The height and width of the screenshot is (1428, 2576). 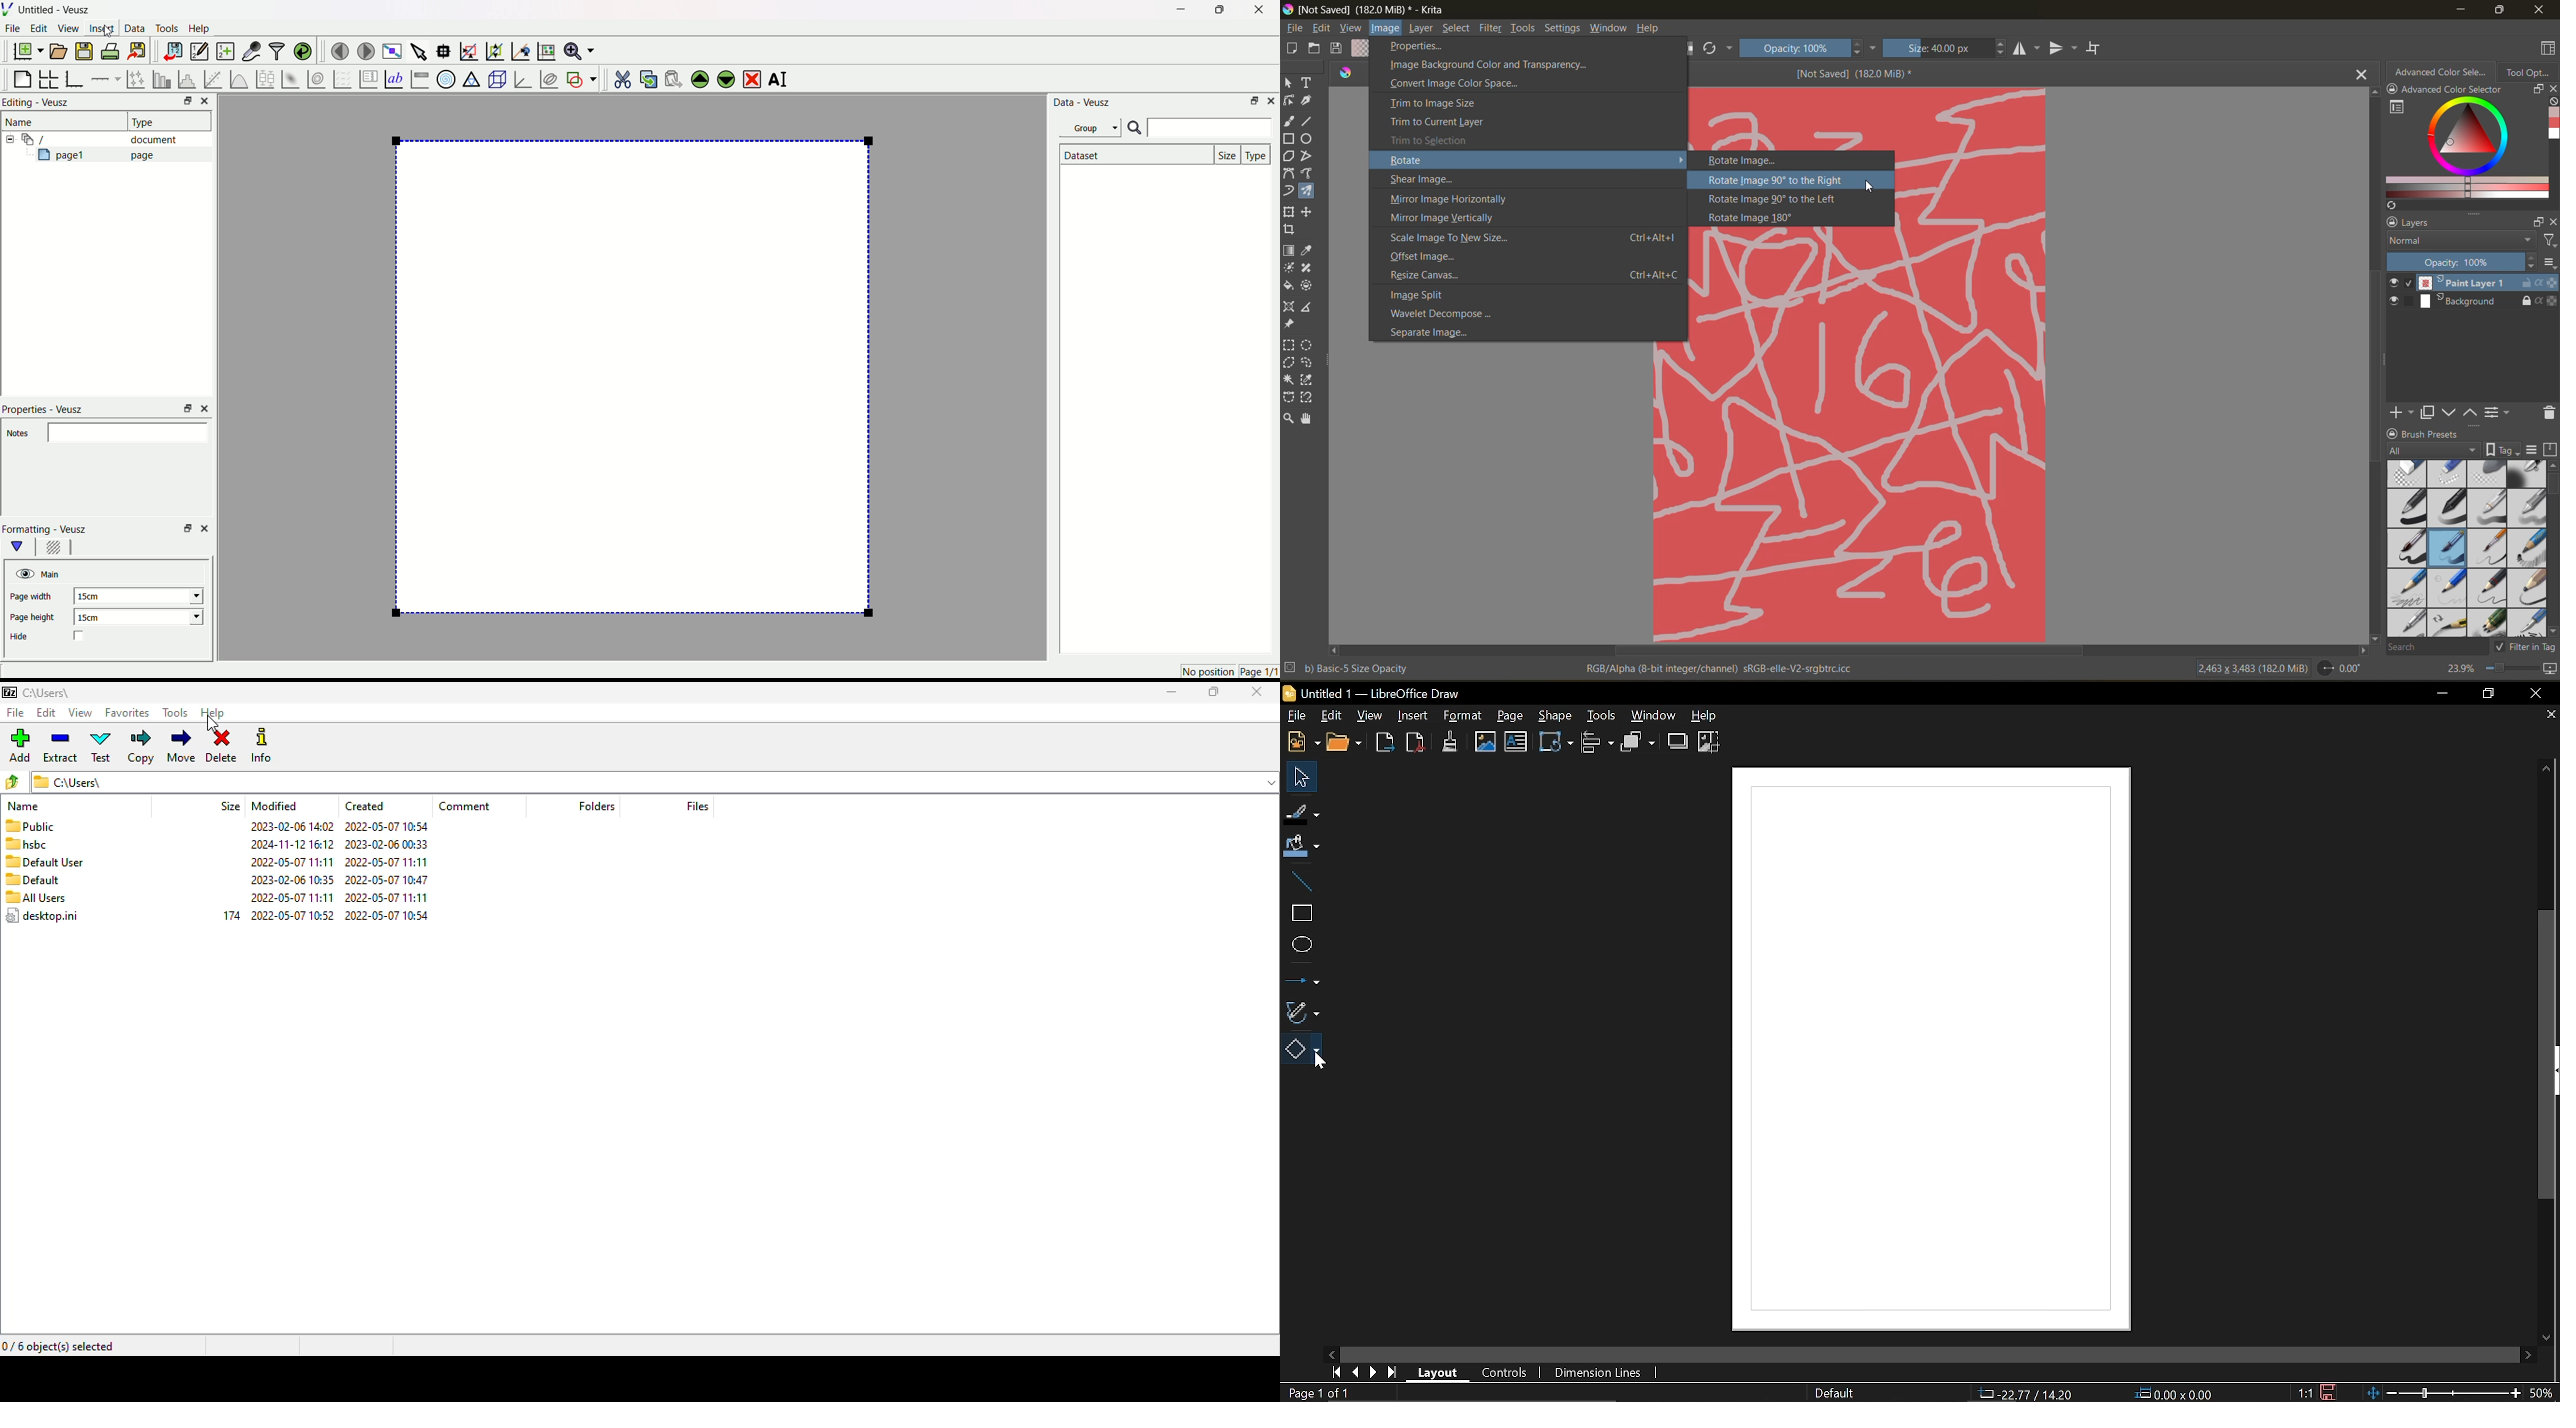 I want to click on resize canvas, so click(x=1534, y=276).